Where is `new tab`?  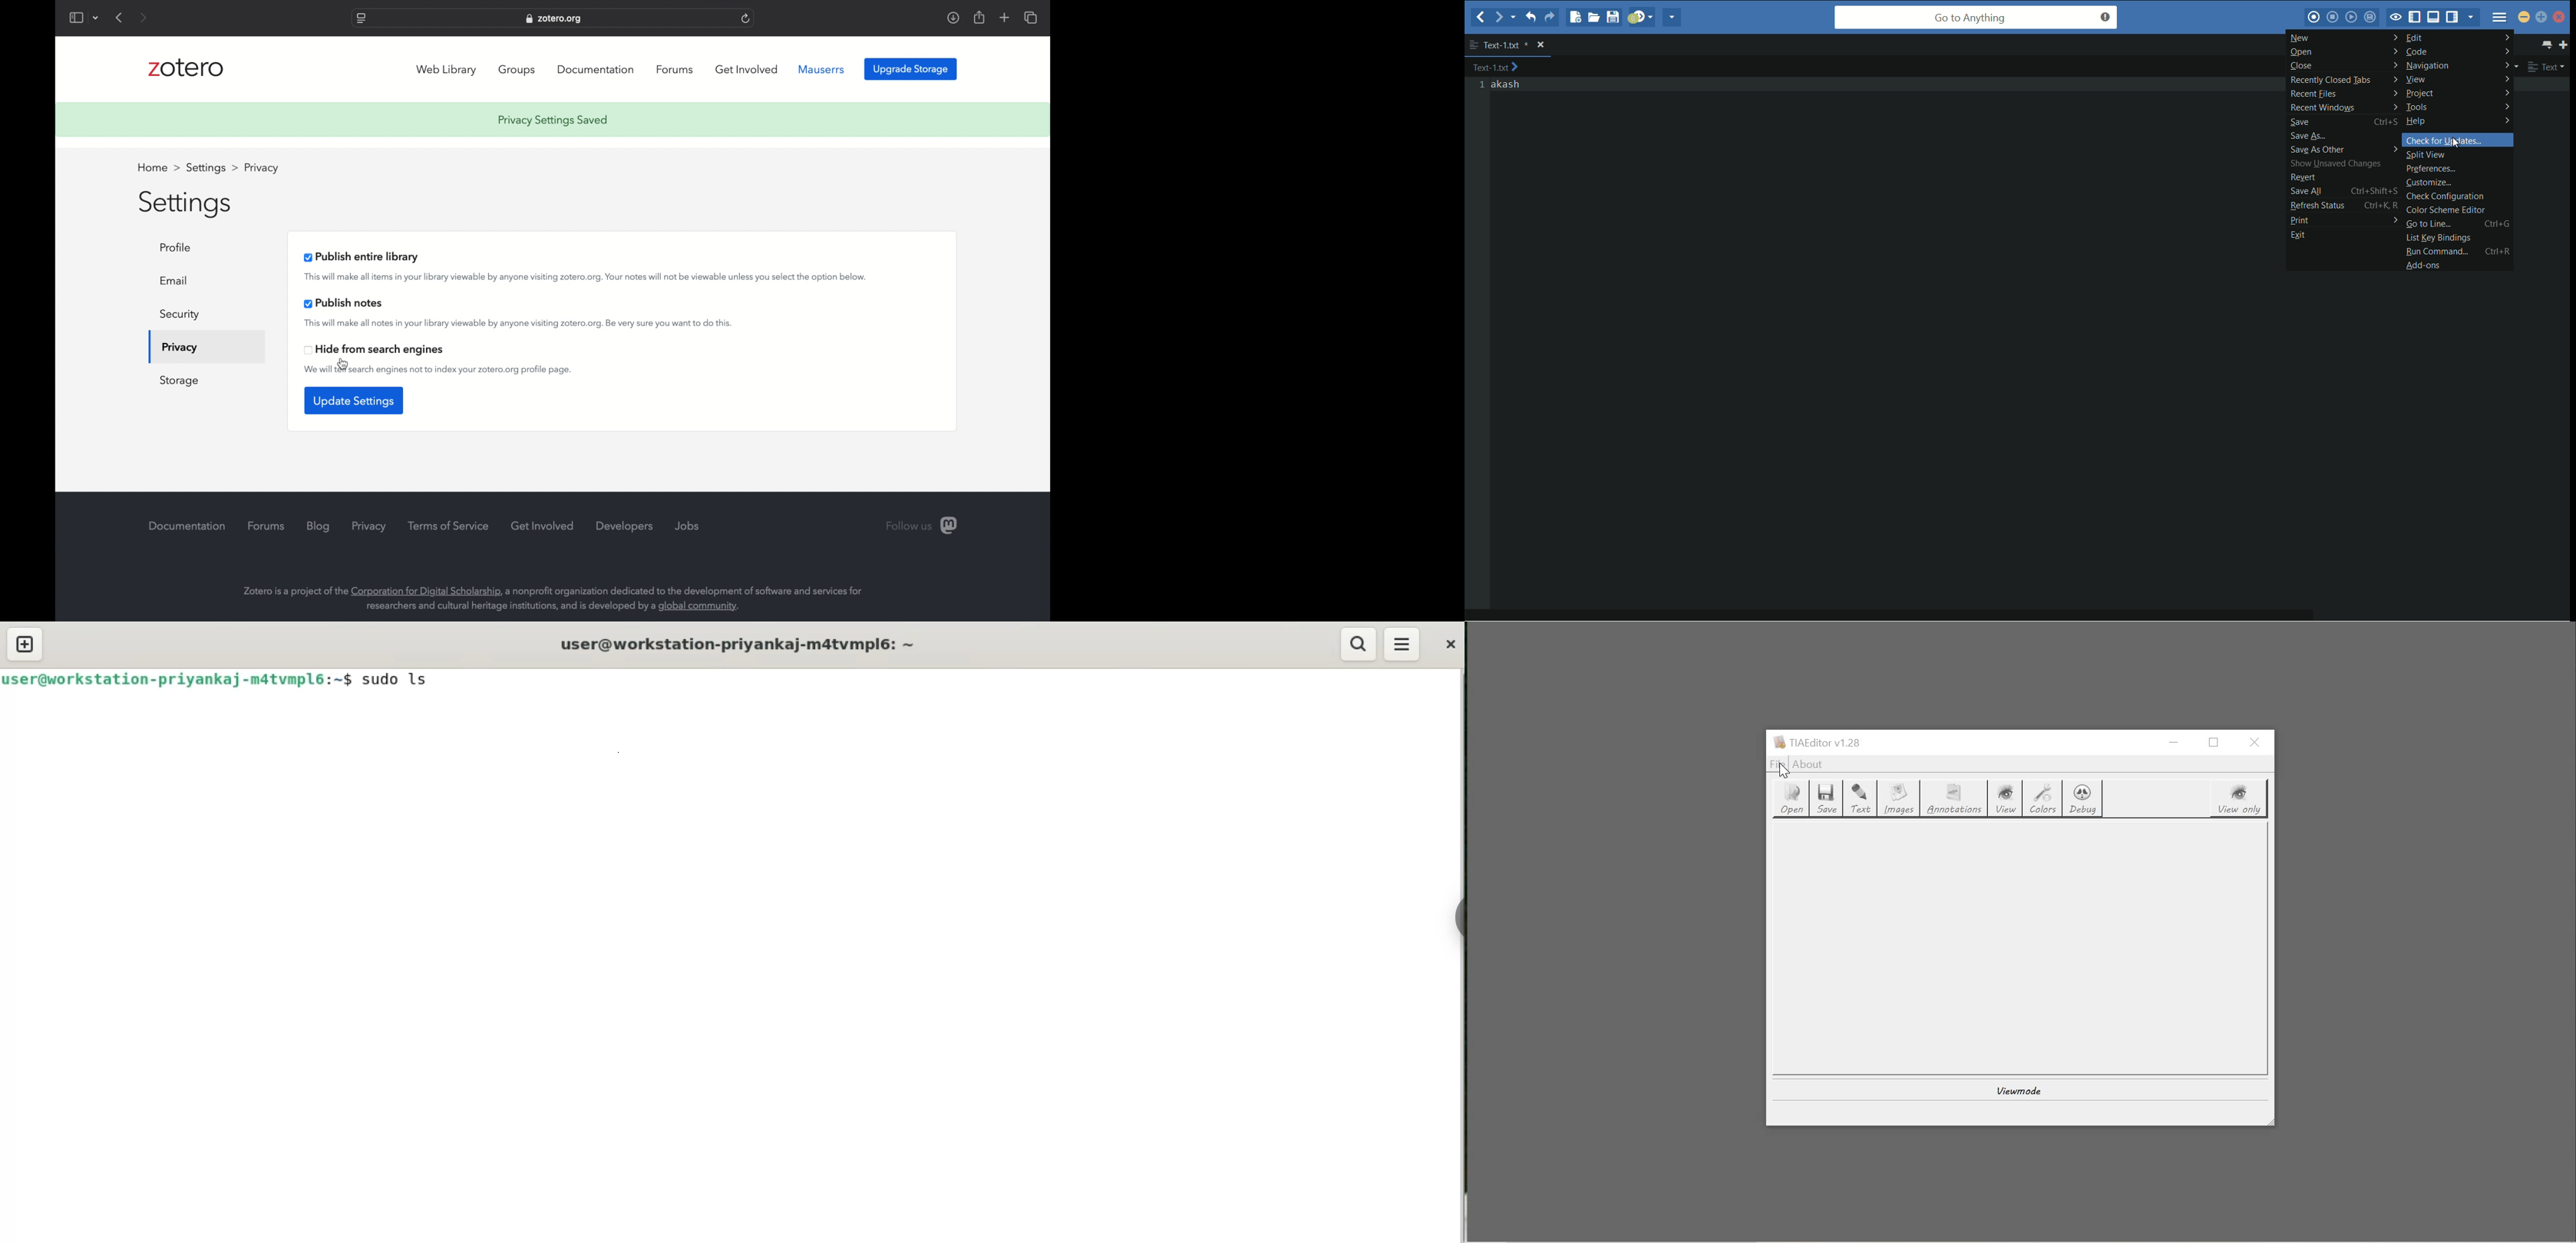 new tab is located at coordinates (26, 643).